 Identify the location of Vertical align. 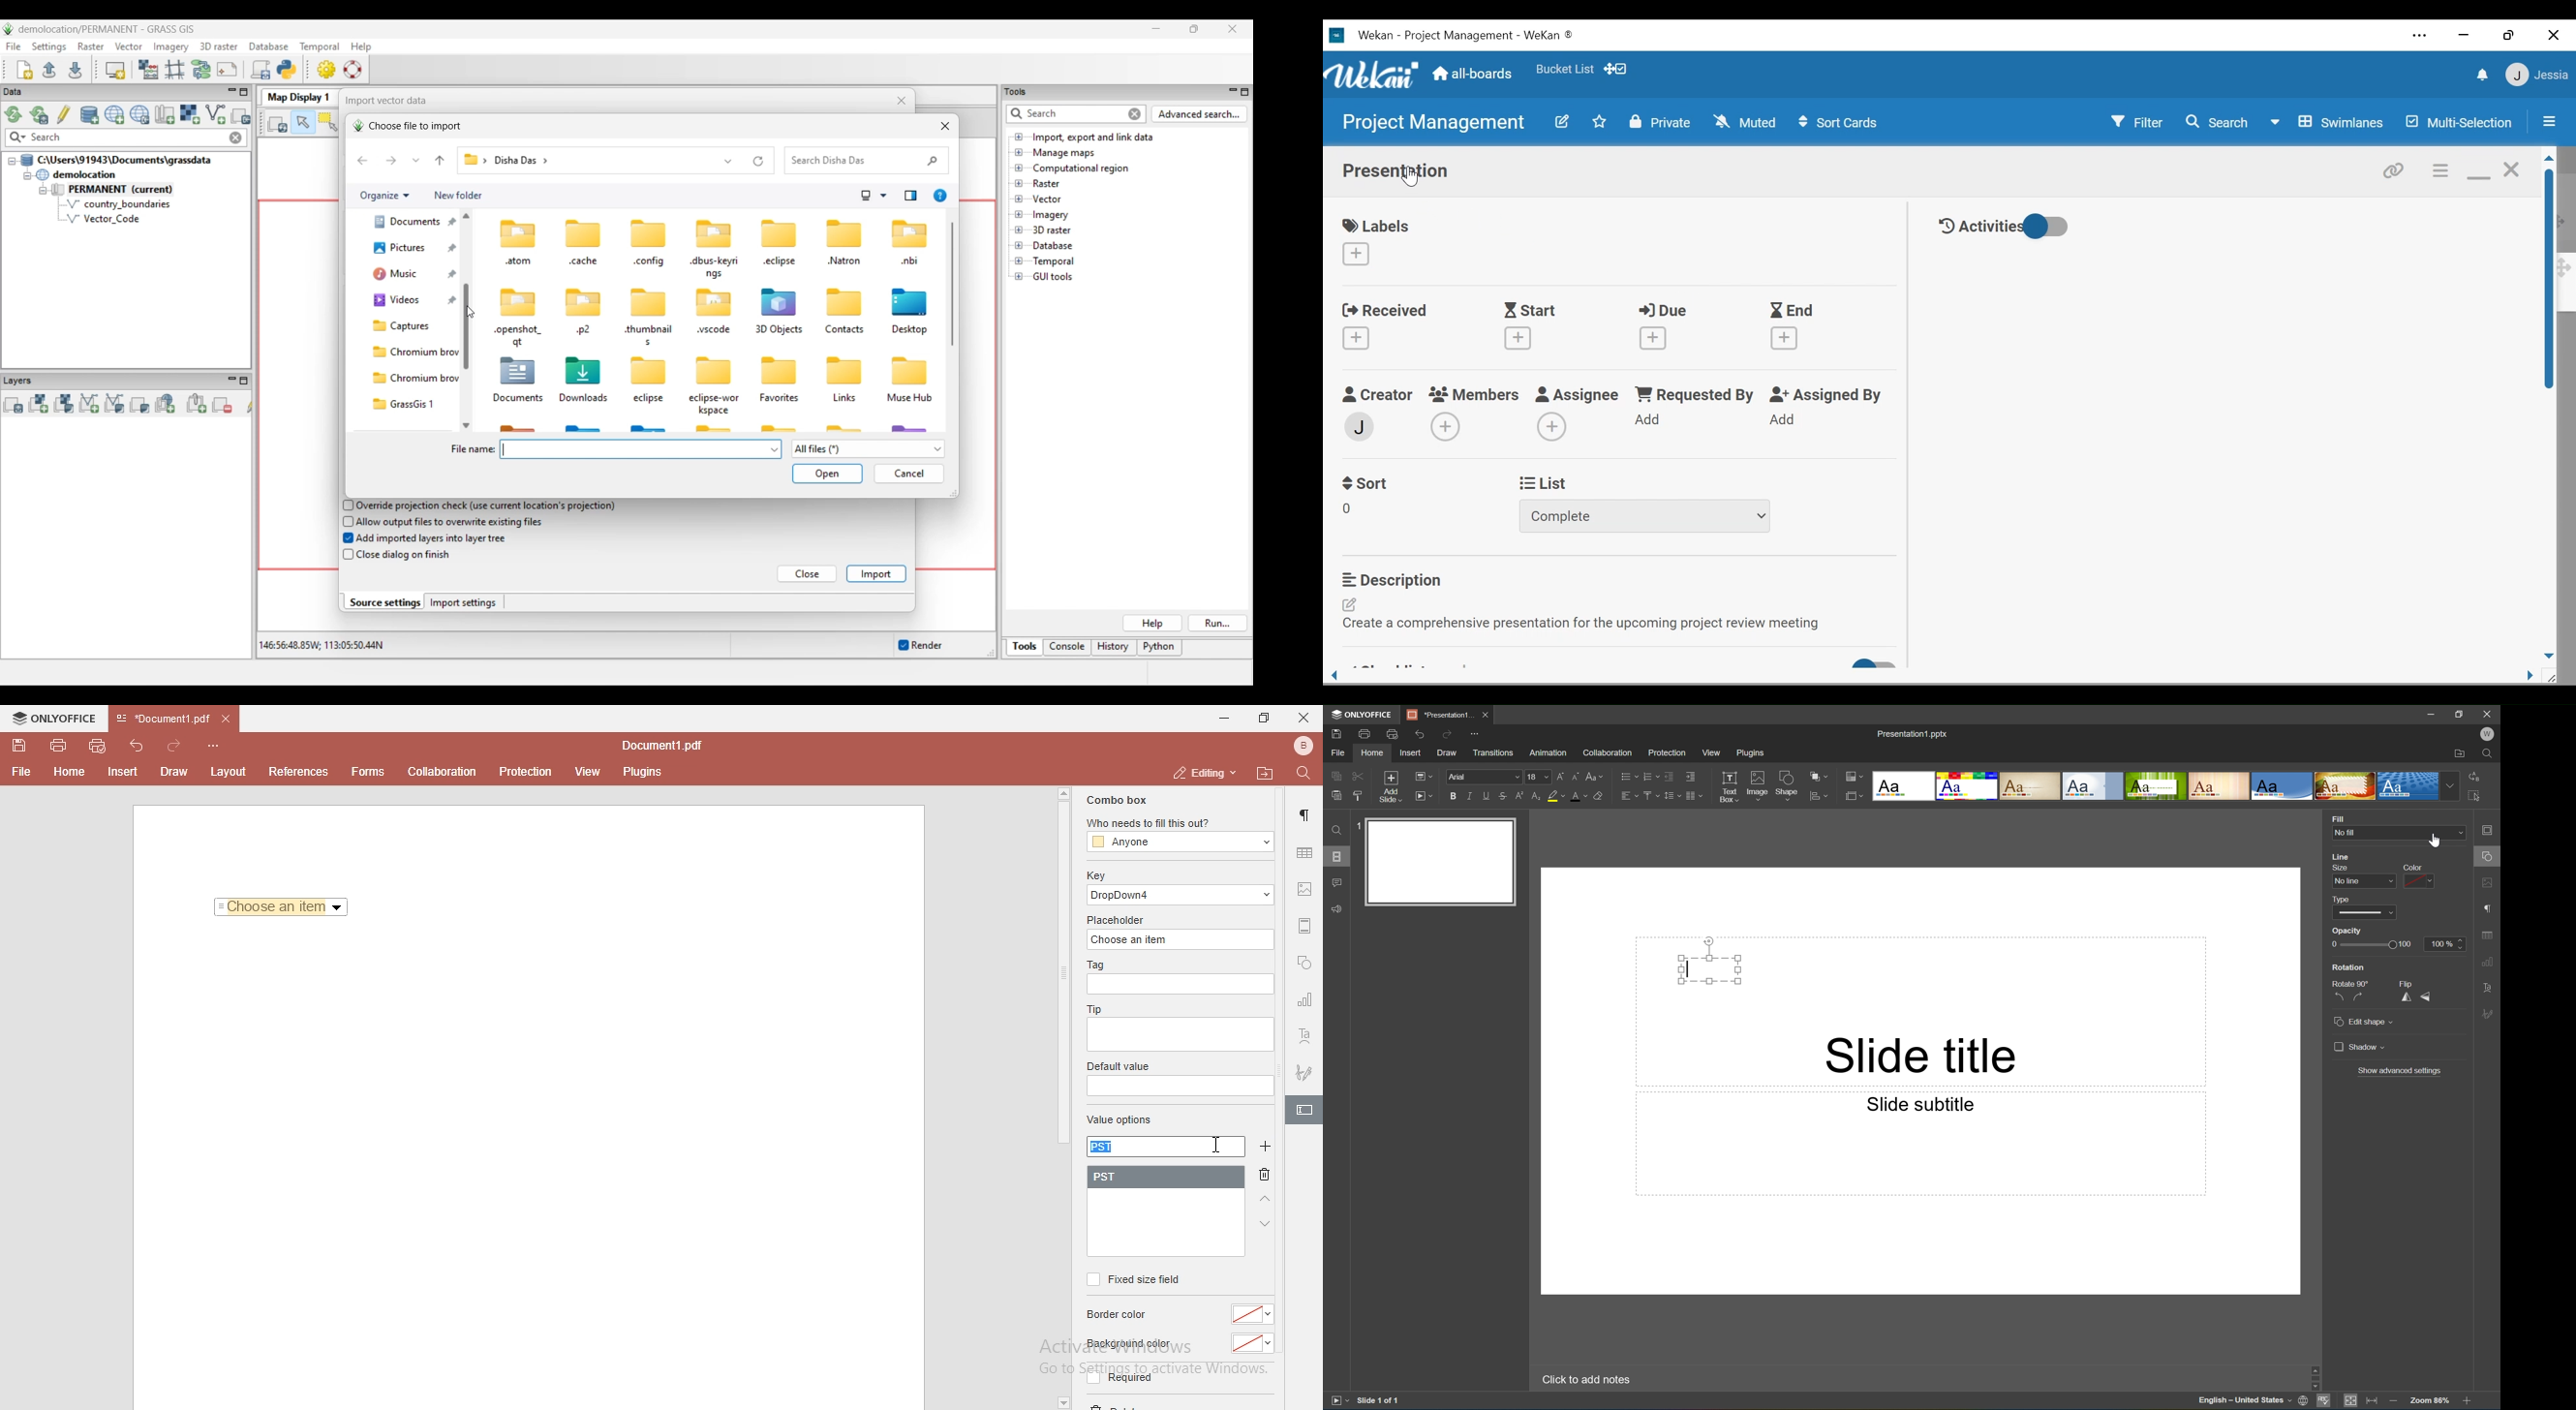
(1650, 796).